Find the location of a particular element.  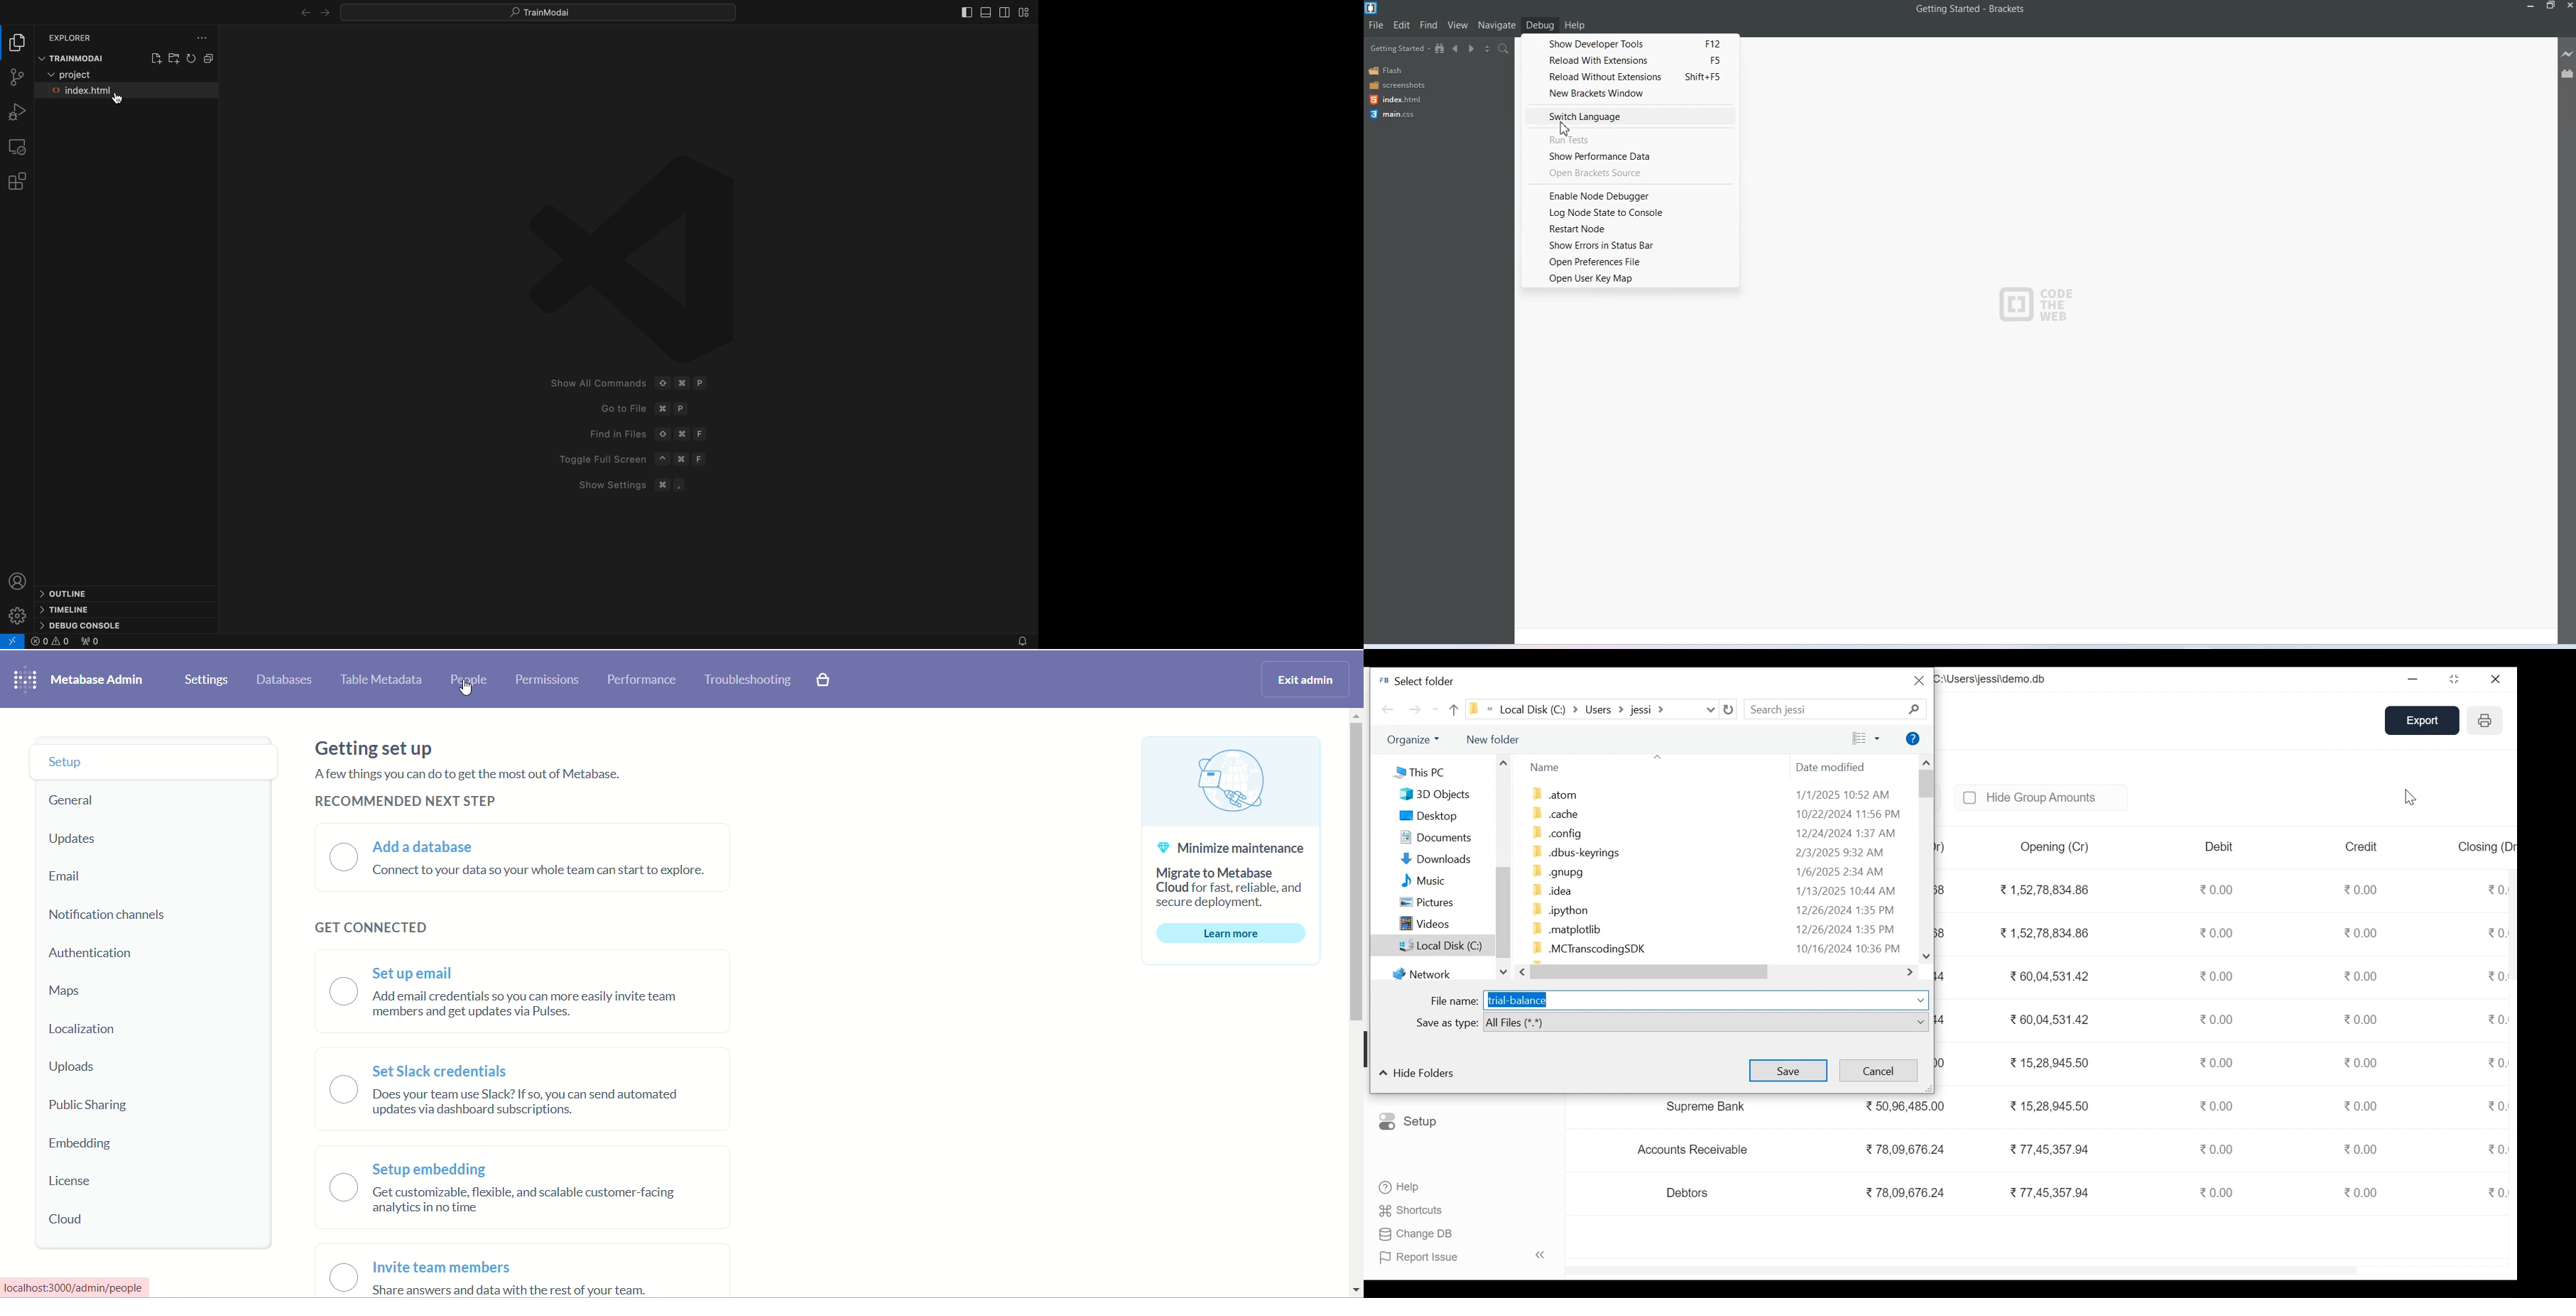

Date modified is located at coordinates (1833, 769).